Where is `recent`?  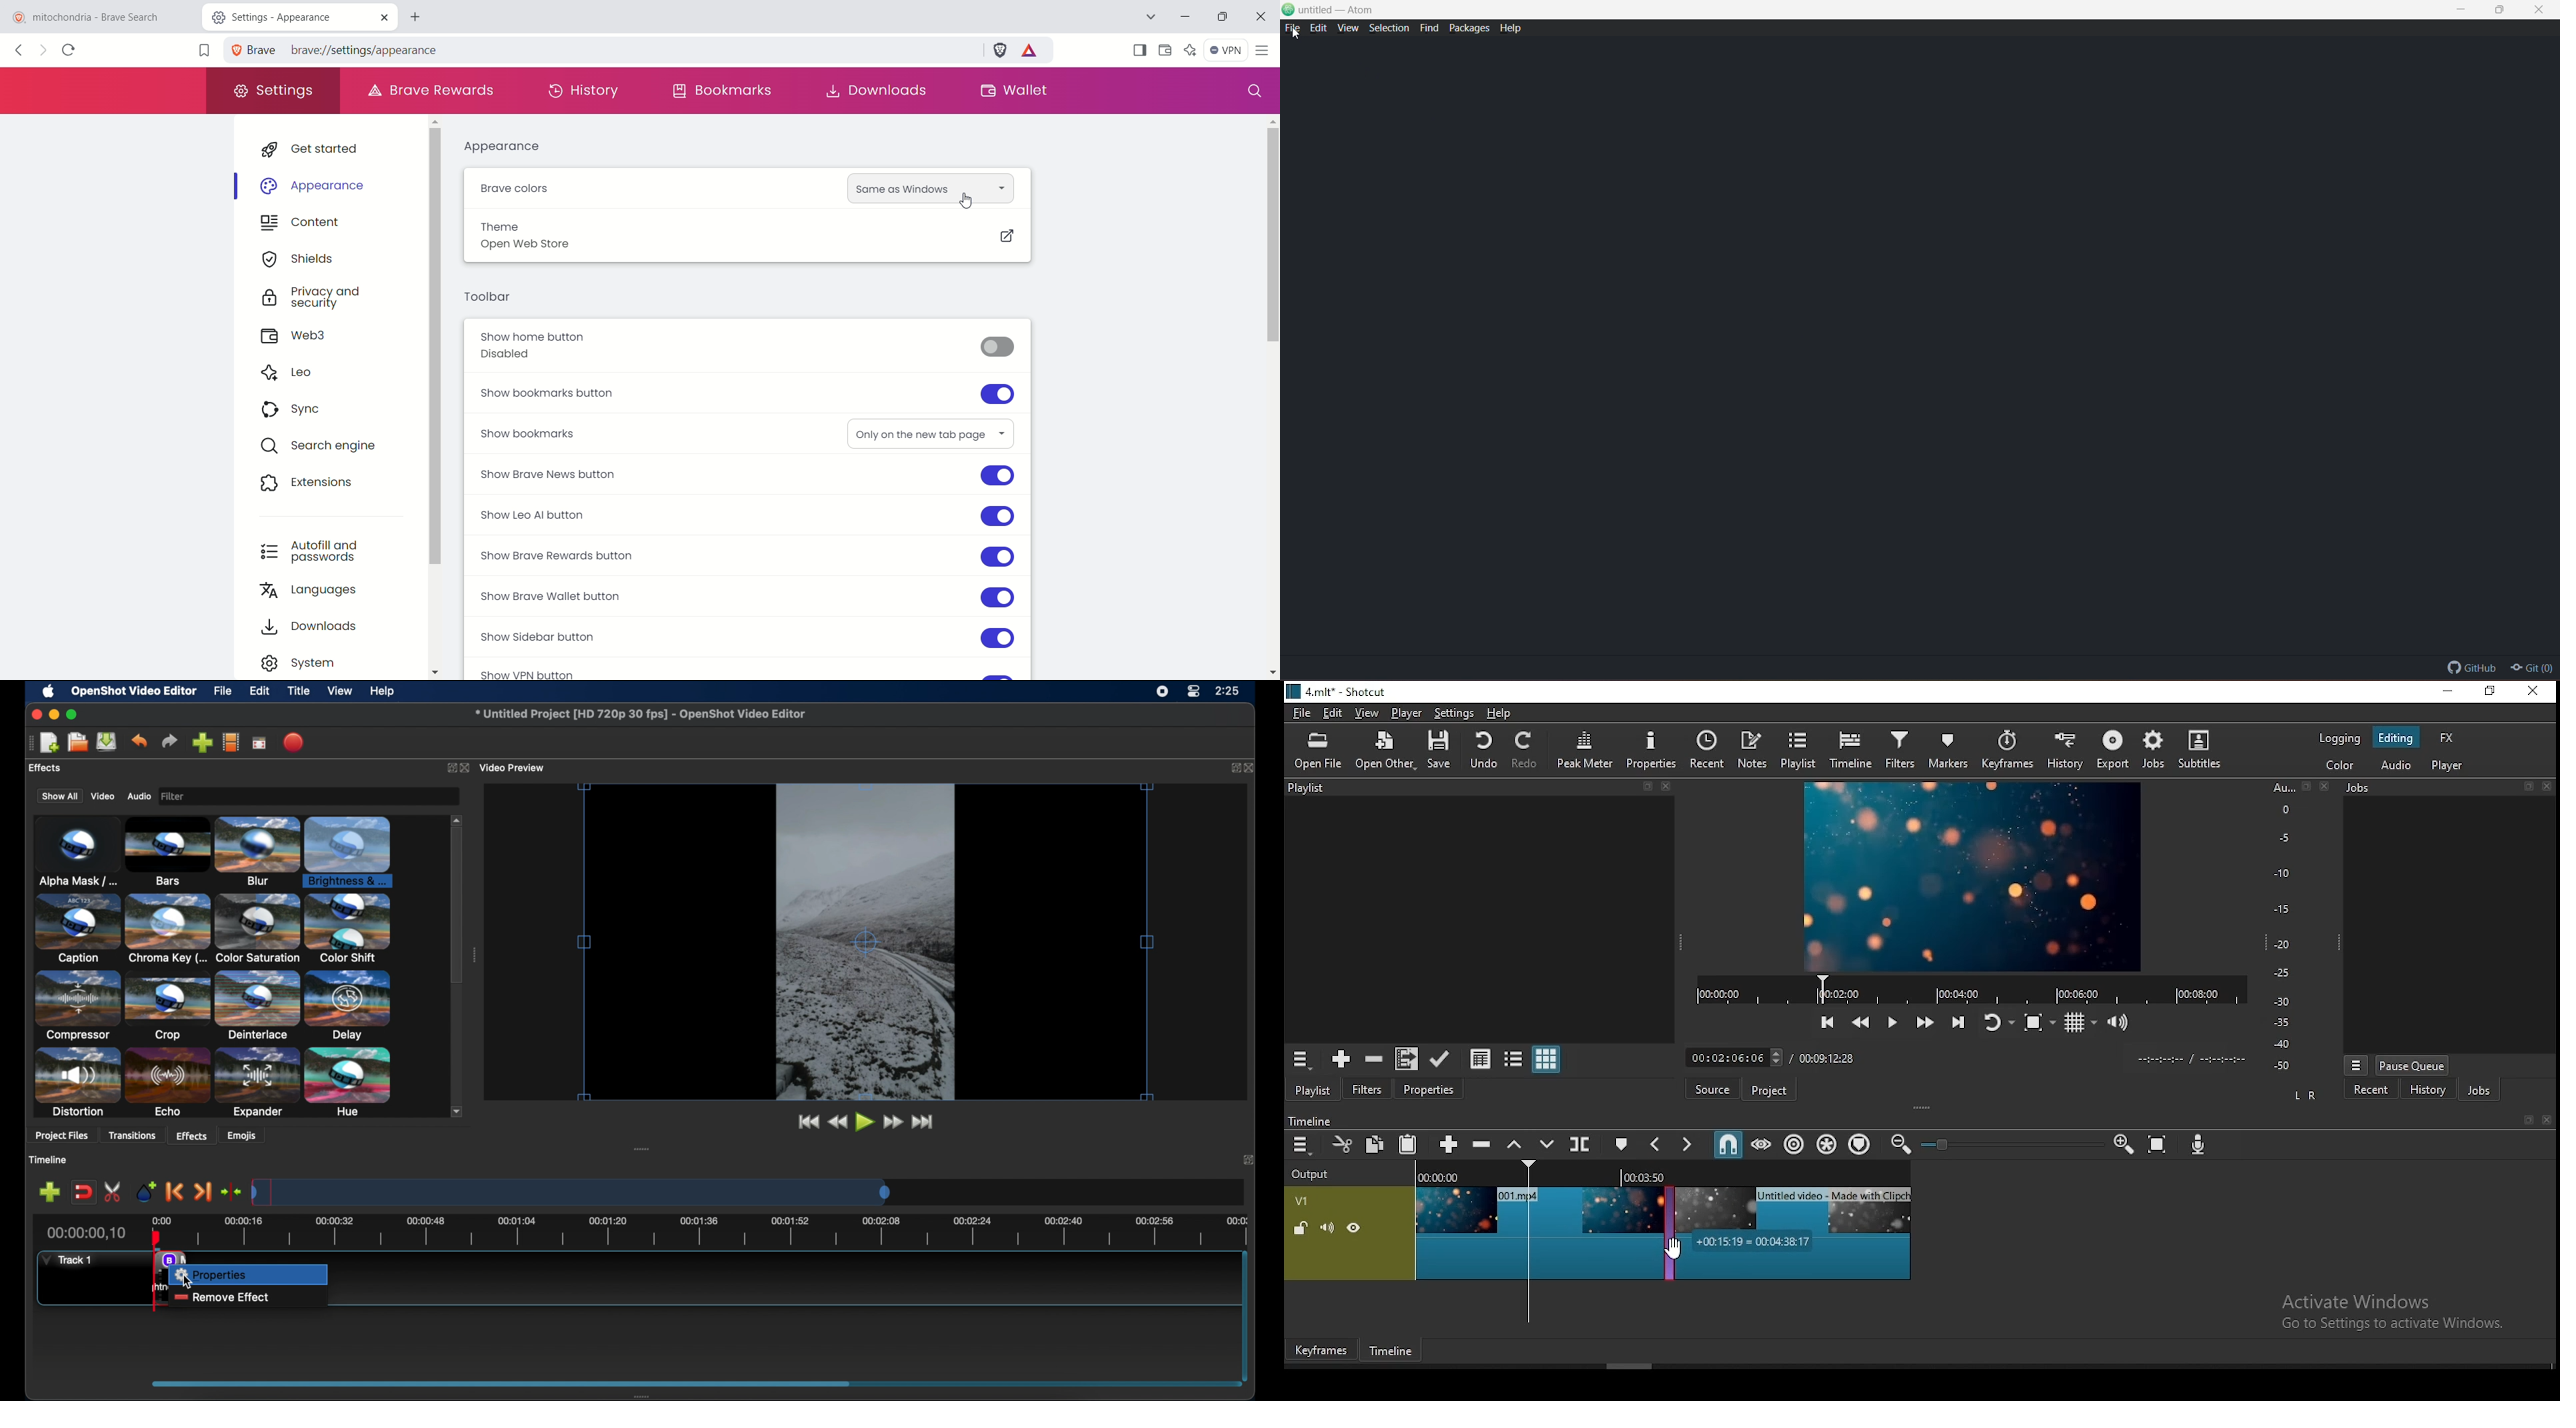 recent is located at coordinates (2373, 1088).